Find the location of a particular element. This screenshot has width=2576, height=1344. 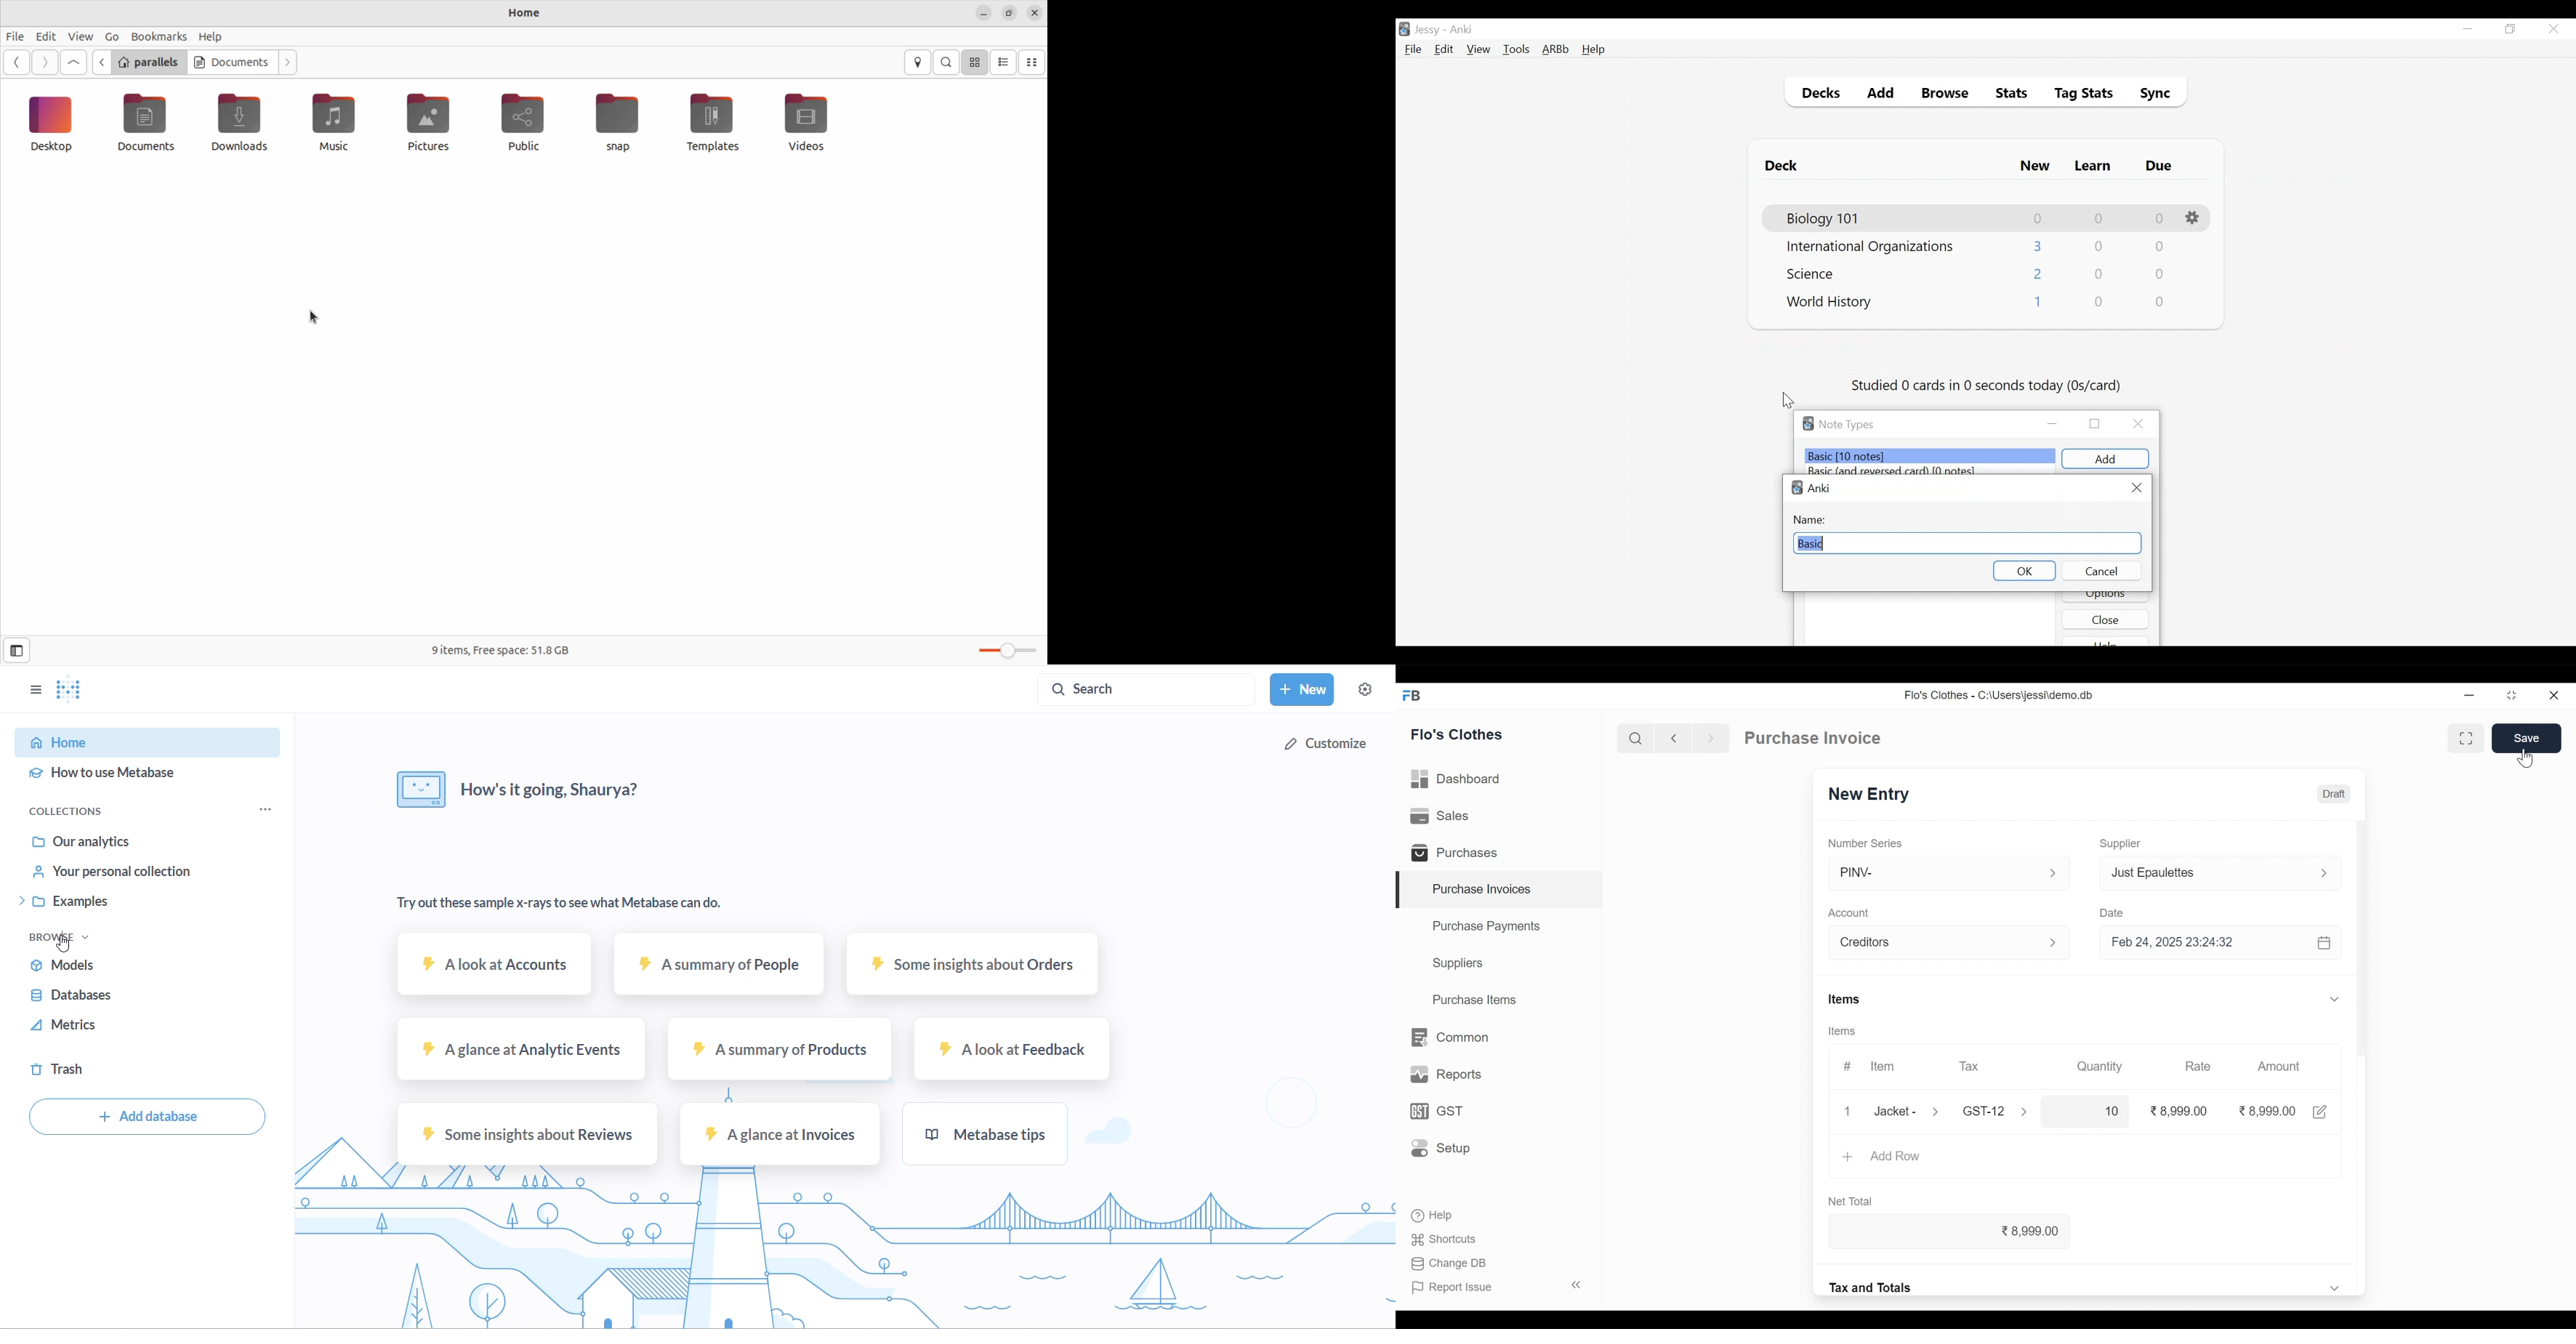

Toggle between form and full width is located at coordinates (2464, 740).